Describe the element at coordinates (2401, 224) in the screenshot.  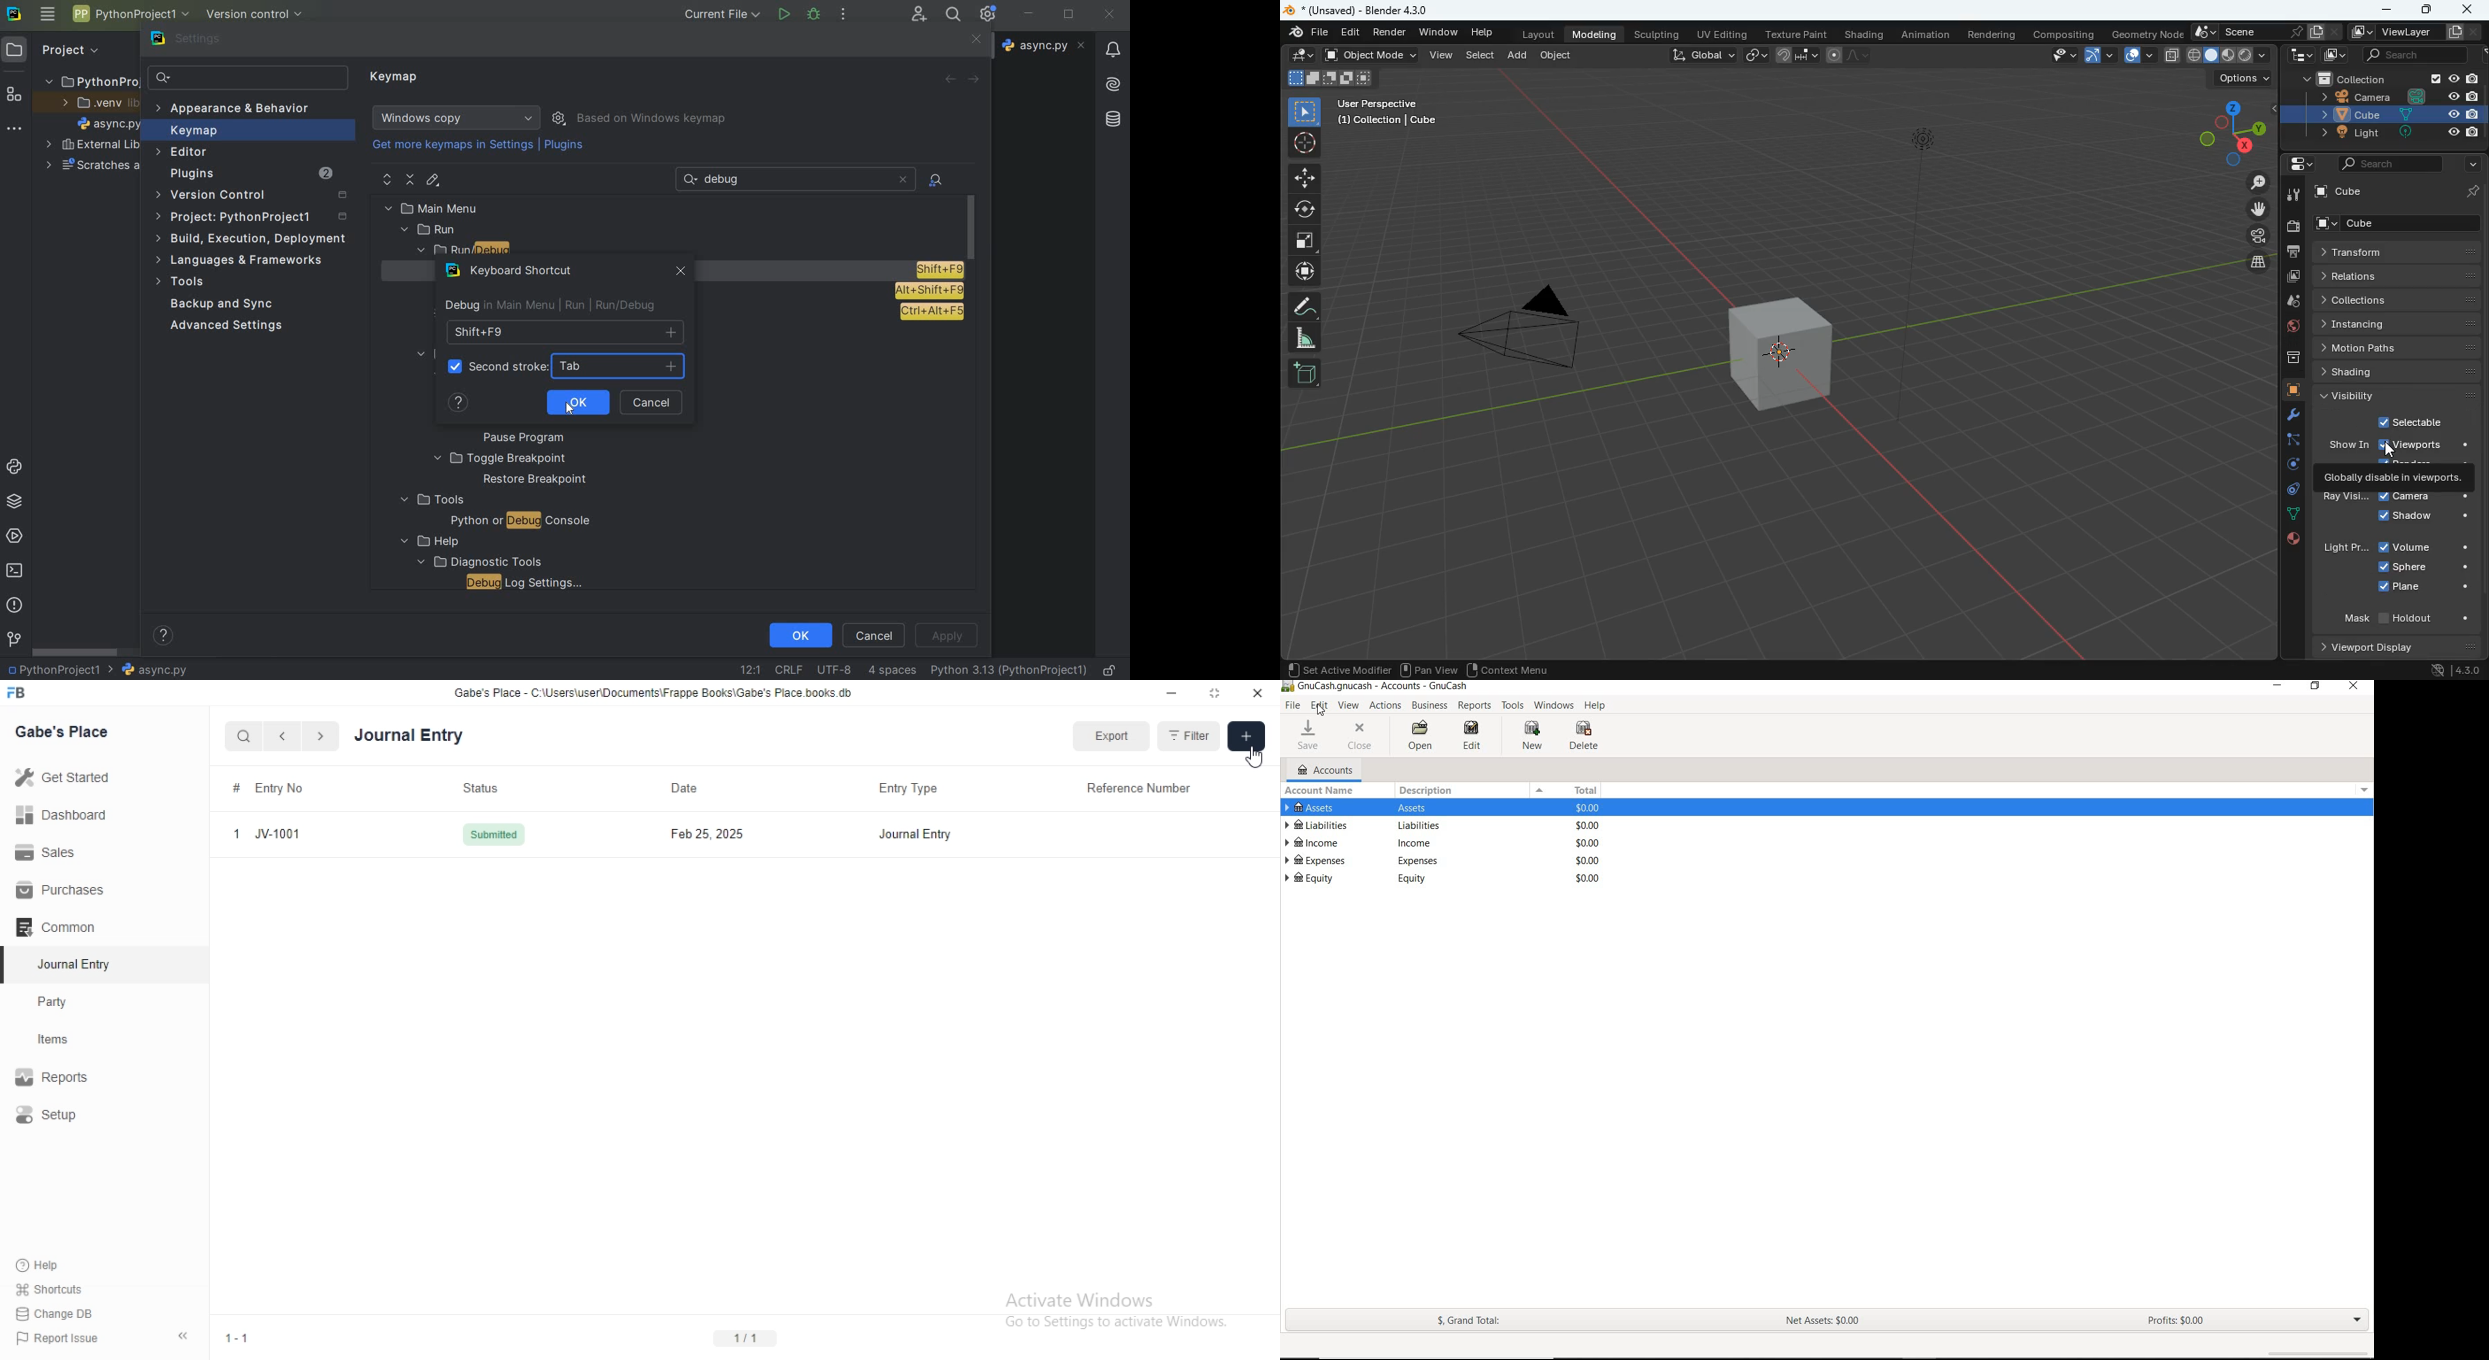
I see `cube` at that location.